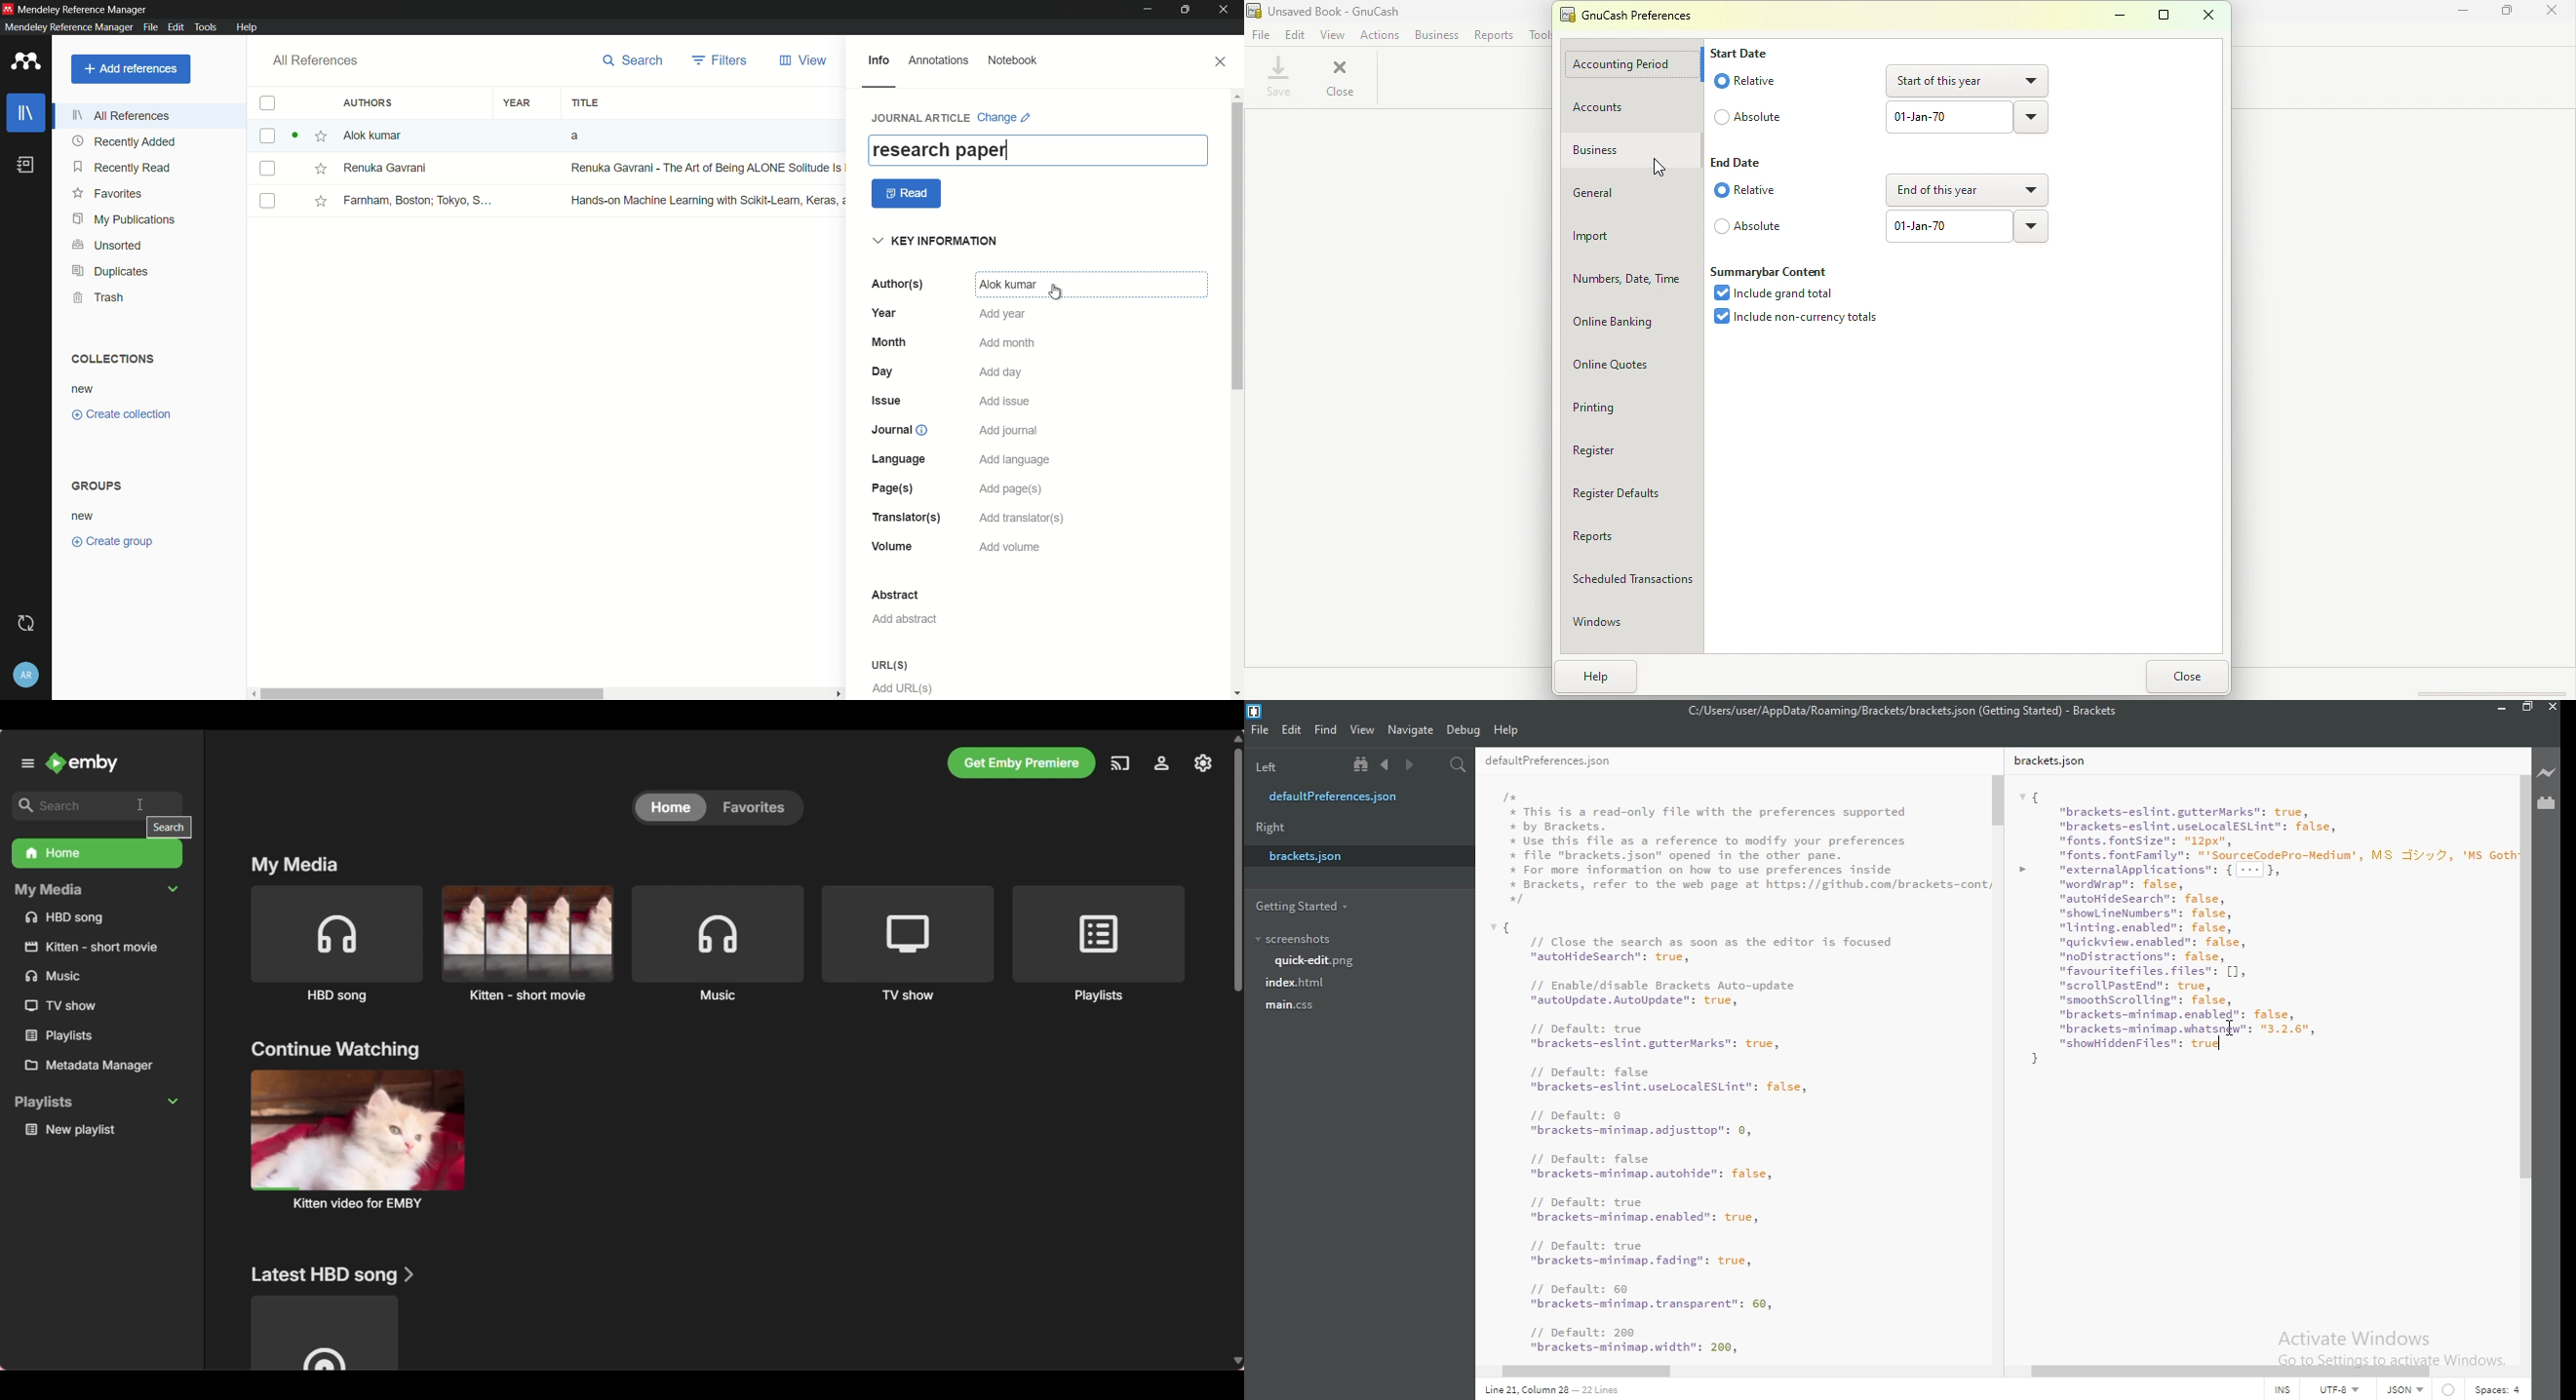 The width and height of the screenshot is (2576, 1400). What do you see at coordinates (121, 415) in the screenshot?
I see `create collections` at bounding box center [121, 415].